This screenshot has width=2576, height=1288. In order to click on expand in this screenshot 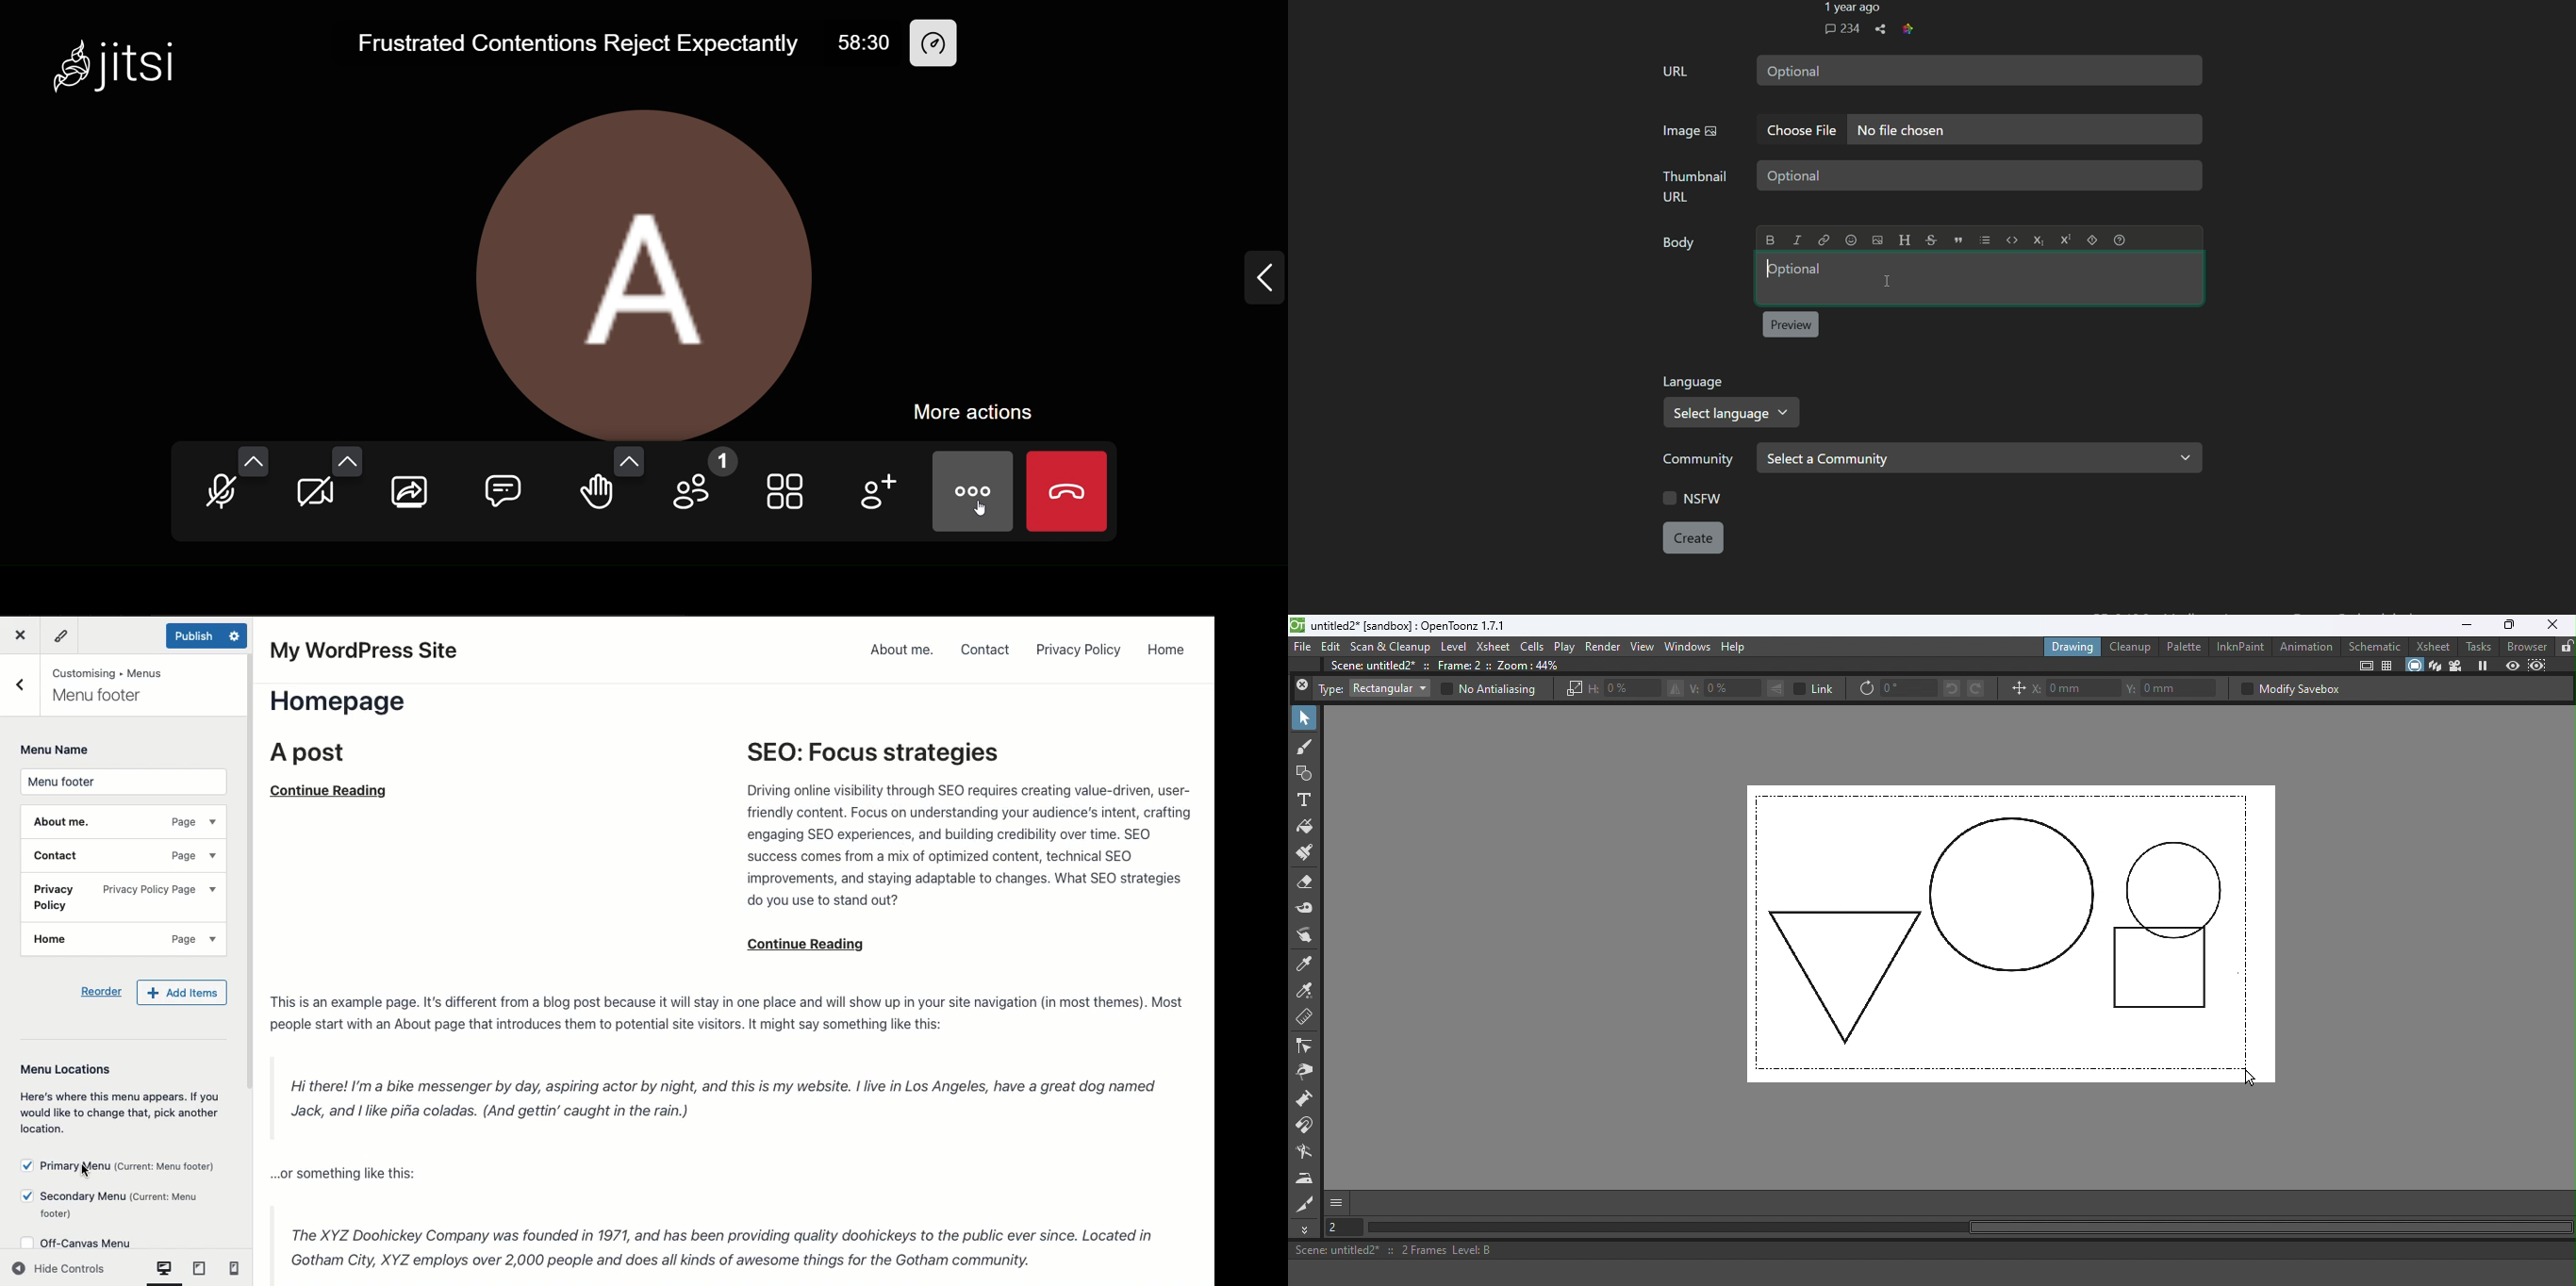, I will do `click(1240, 280)`.